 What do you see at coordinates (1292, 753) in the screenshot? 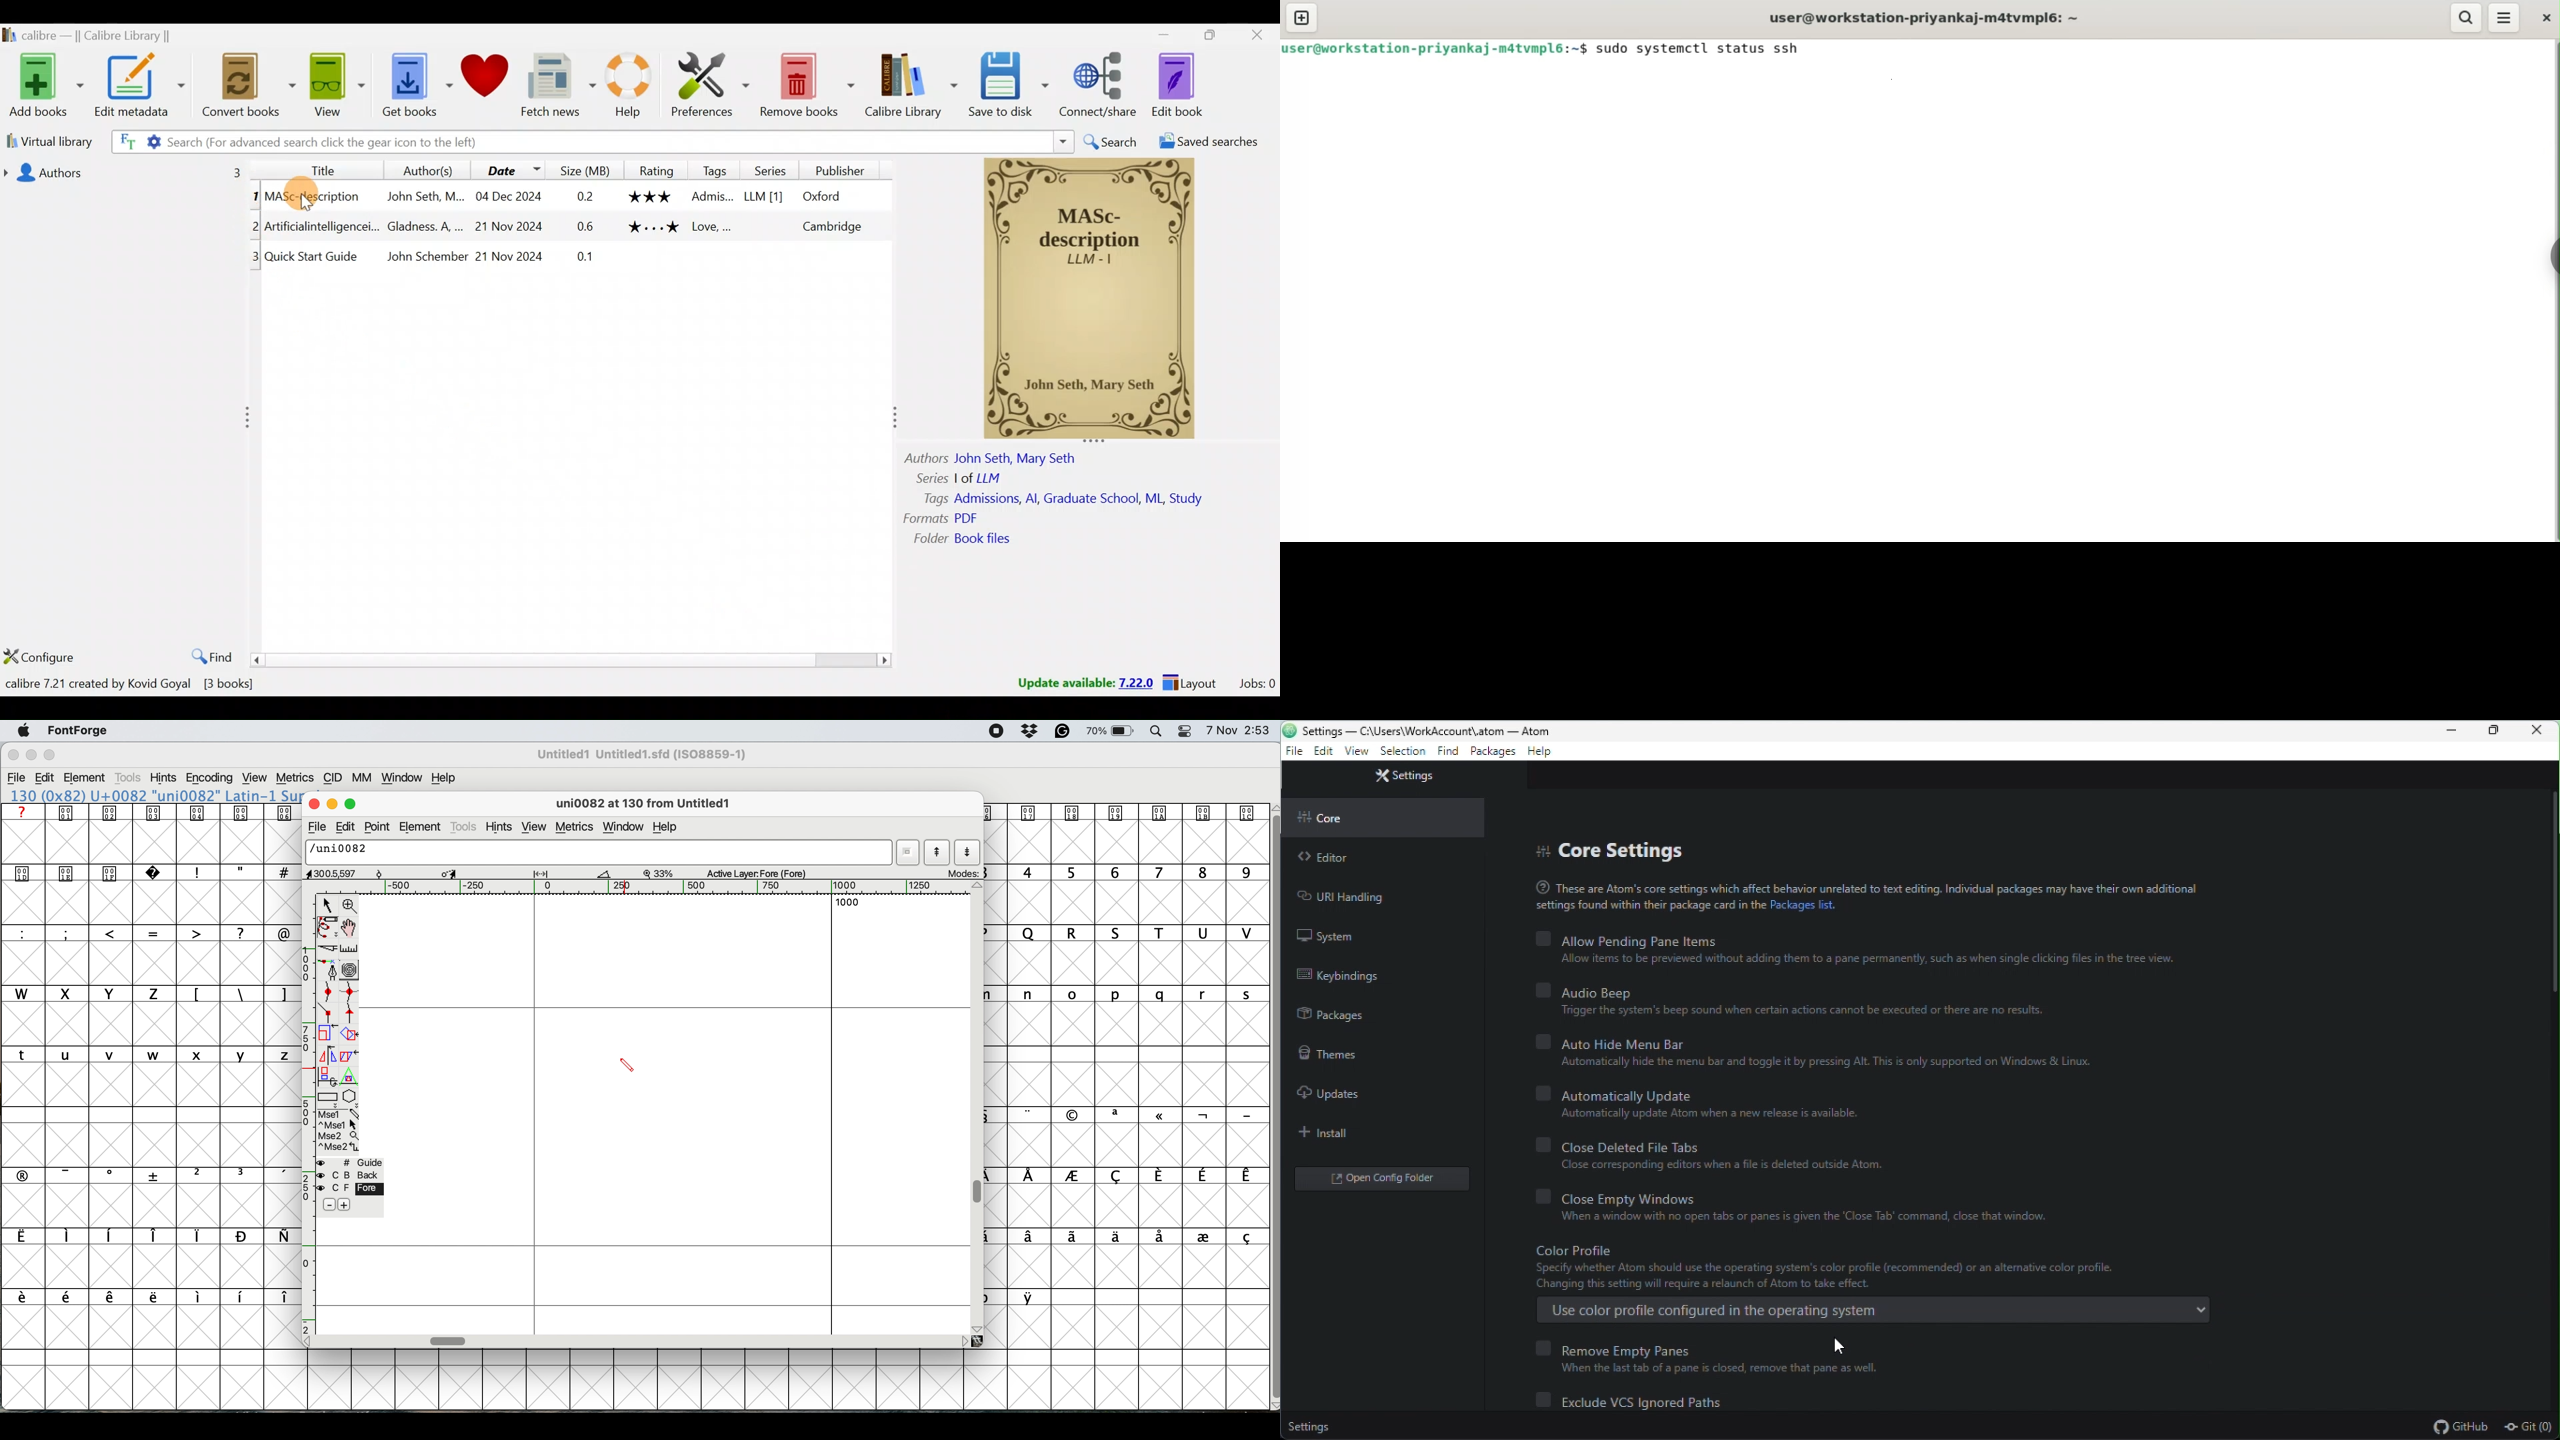
I see `file` at bounding box center [1292, 753].